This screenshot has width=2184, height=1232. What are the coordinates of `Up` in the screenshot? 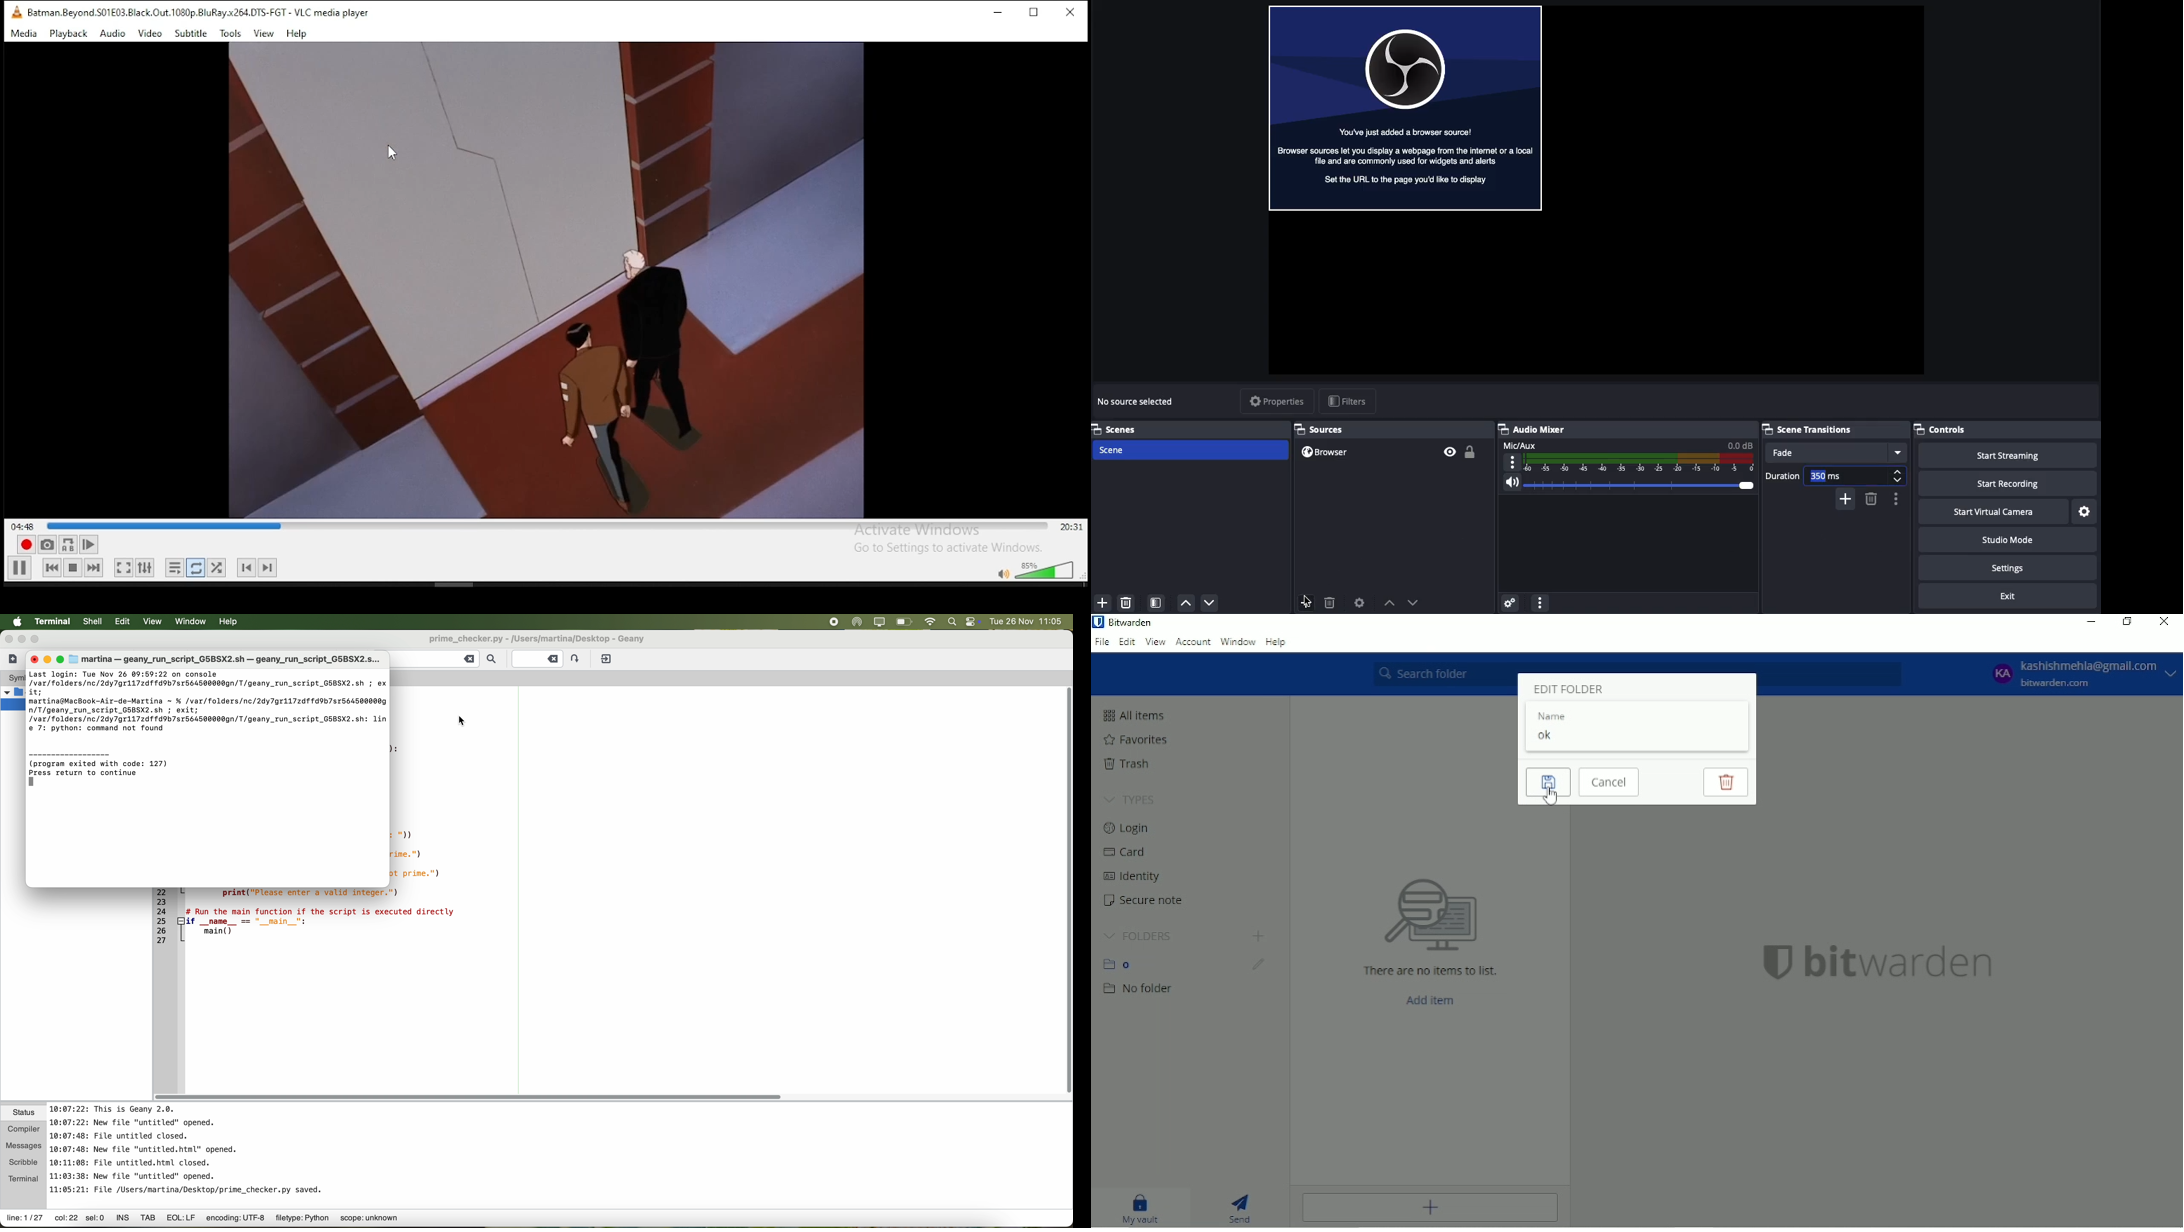 It's located at (1184, 603).